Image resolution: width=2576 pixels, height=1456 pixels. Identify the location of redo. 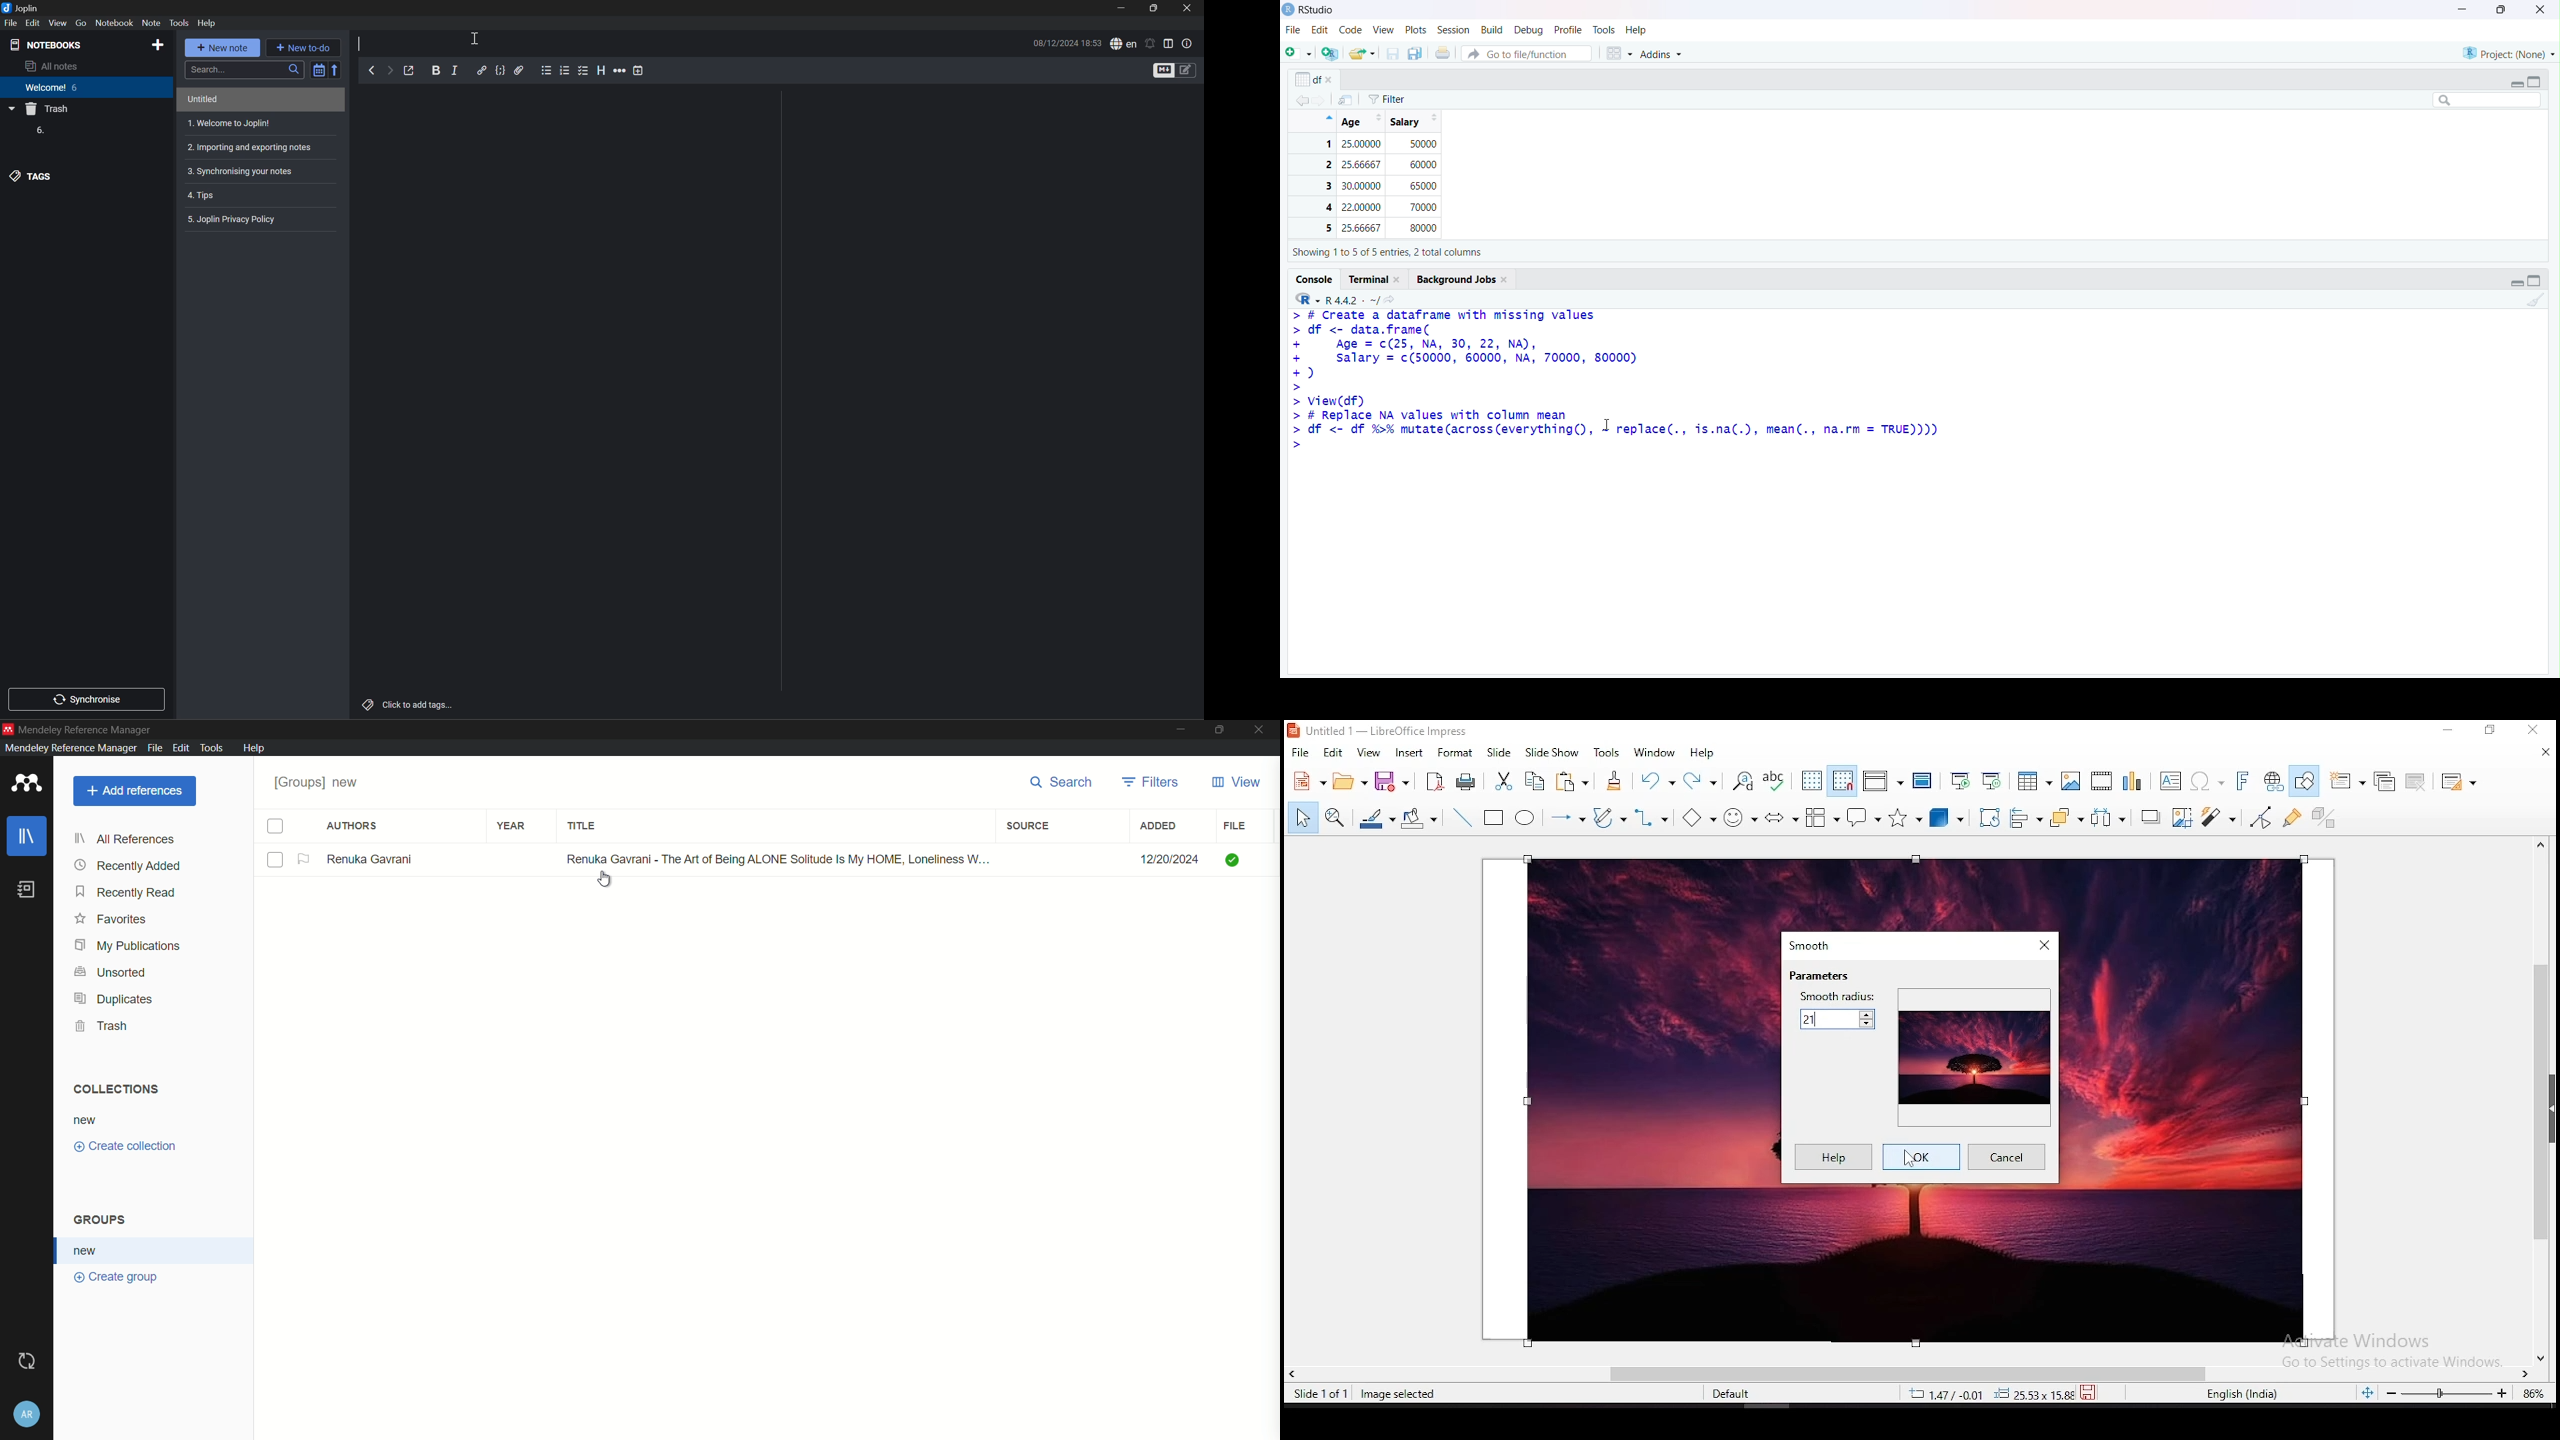
(1701, 779).